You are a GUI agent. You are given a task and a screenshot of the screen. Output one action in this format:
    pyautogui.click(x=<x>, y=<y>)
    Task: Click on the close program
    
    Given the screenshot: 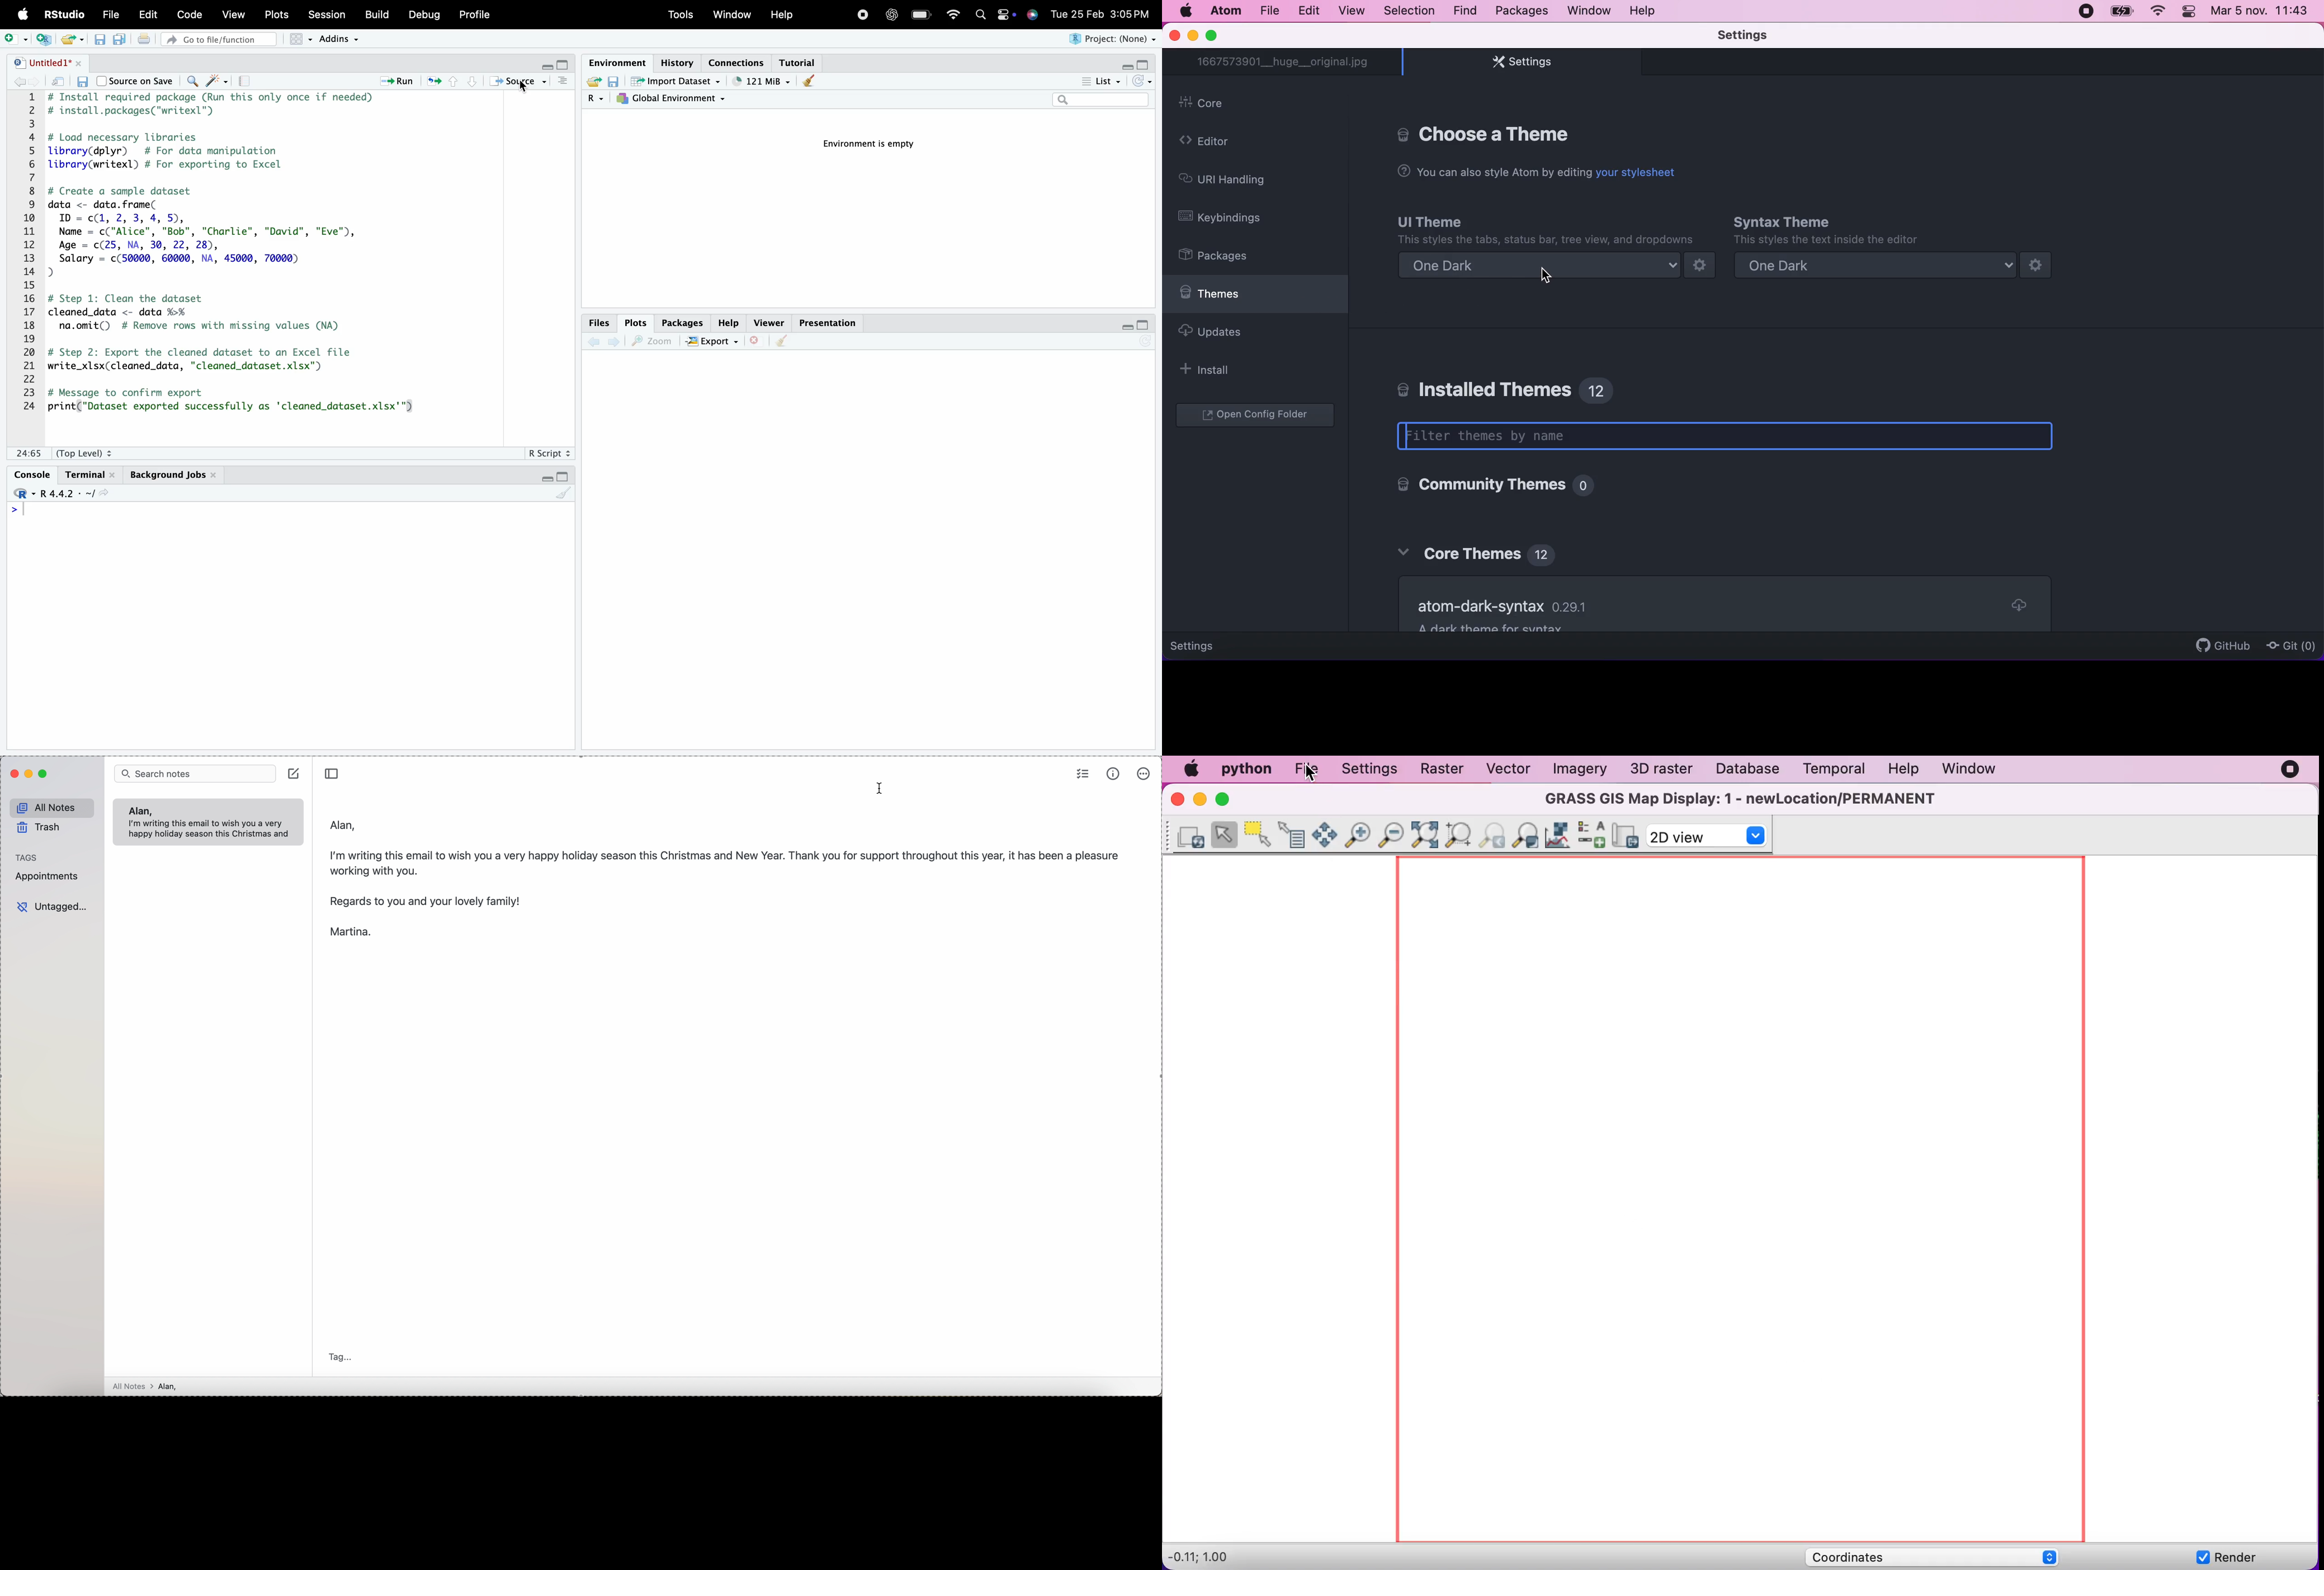 What is the action you would take?
    pyautogui.click(x=13, y=774)
    